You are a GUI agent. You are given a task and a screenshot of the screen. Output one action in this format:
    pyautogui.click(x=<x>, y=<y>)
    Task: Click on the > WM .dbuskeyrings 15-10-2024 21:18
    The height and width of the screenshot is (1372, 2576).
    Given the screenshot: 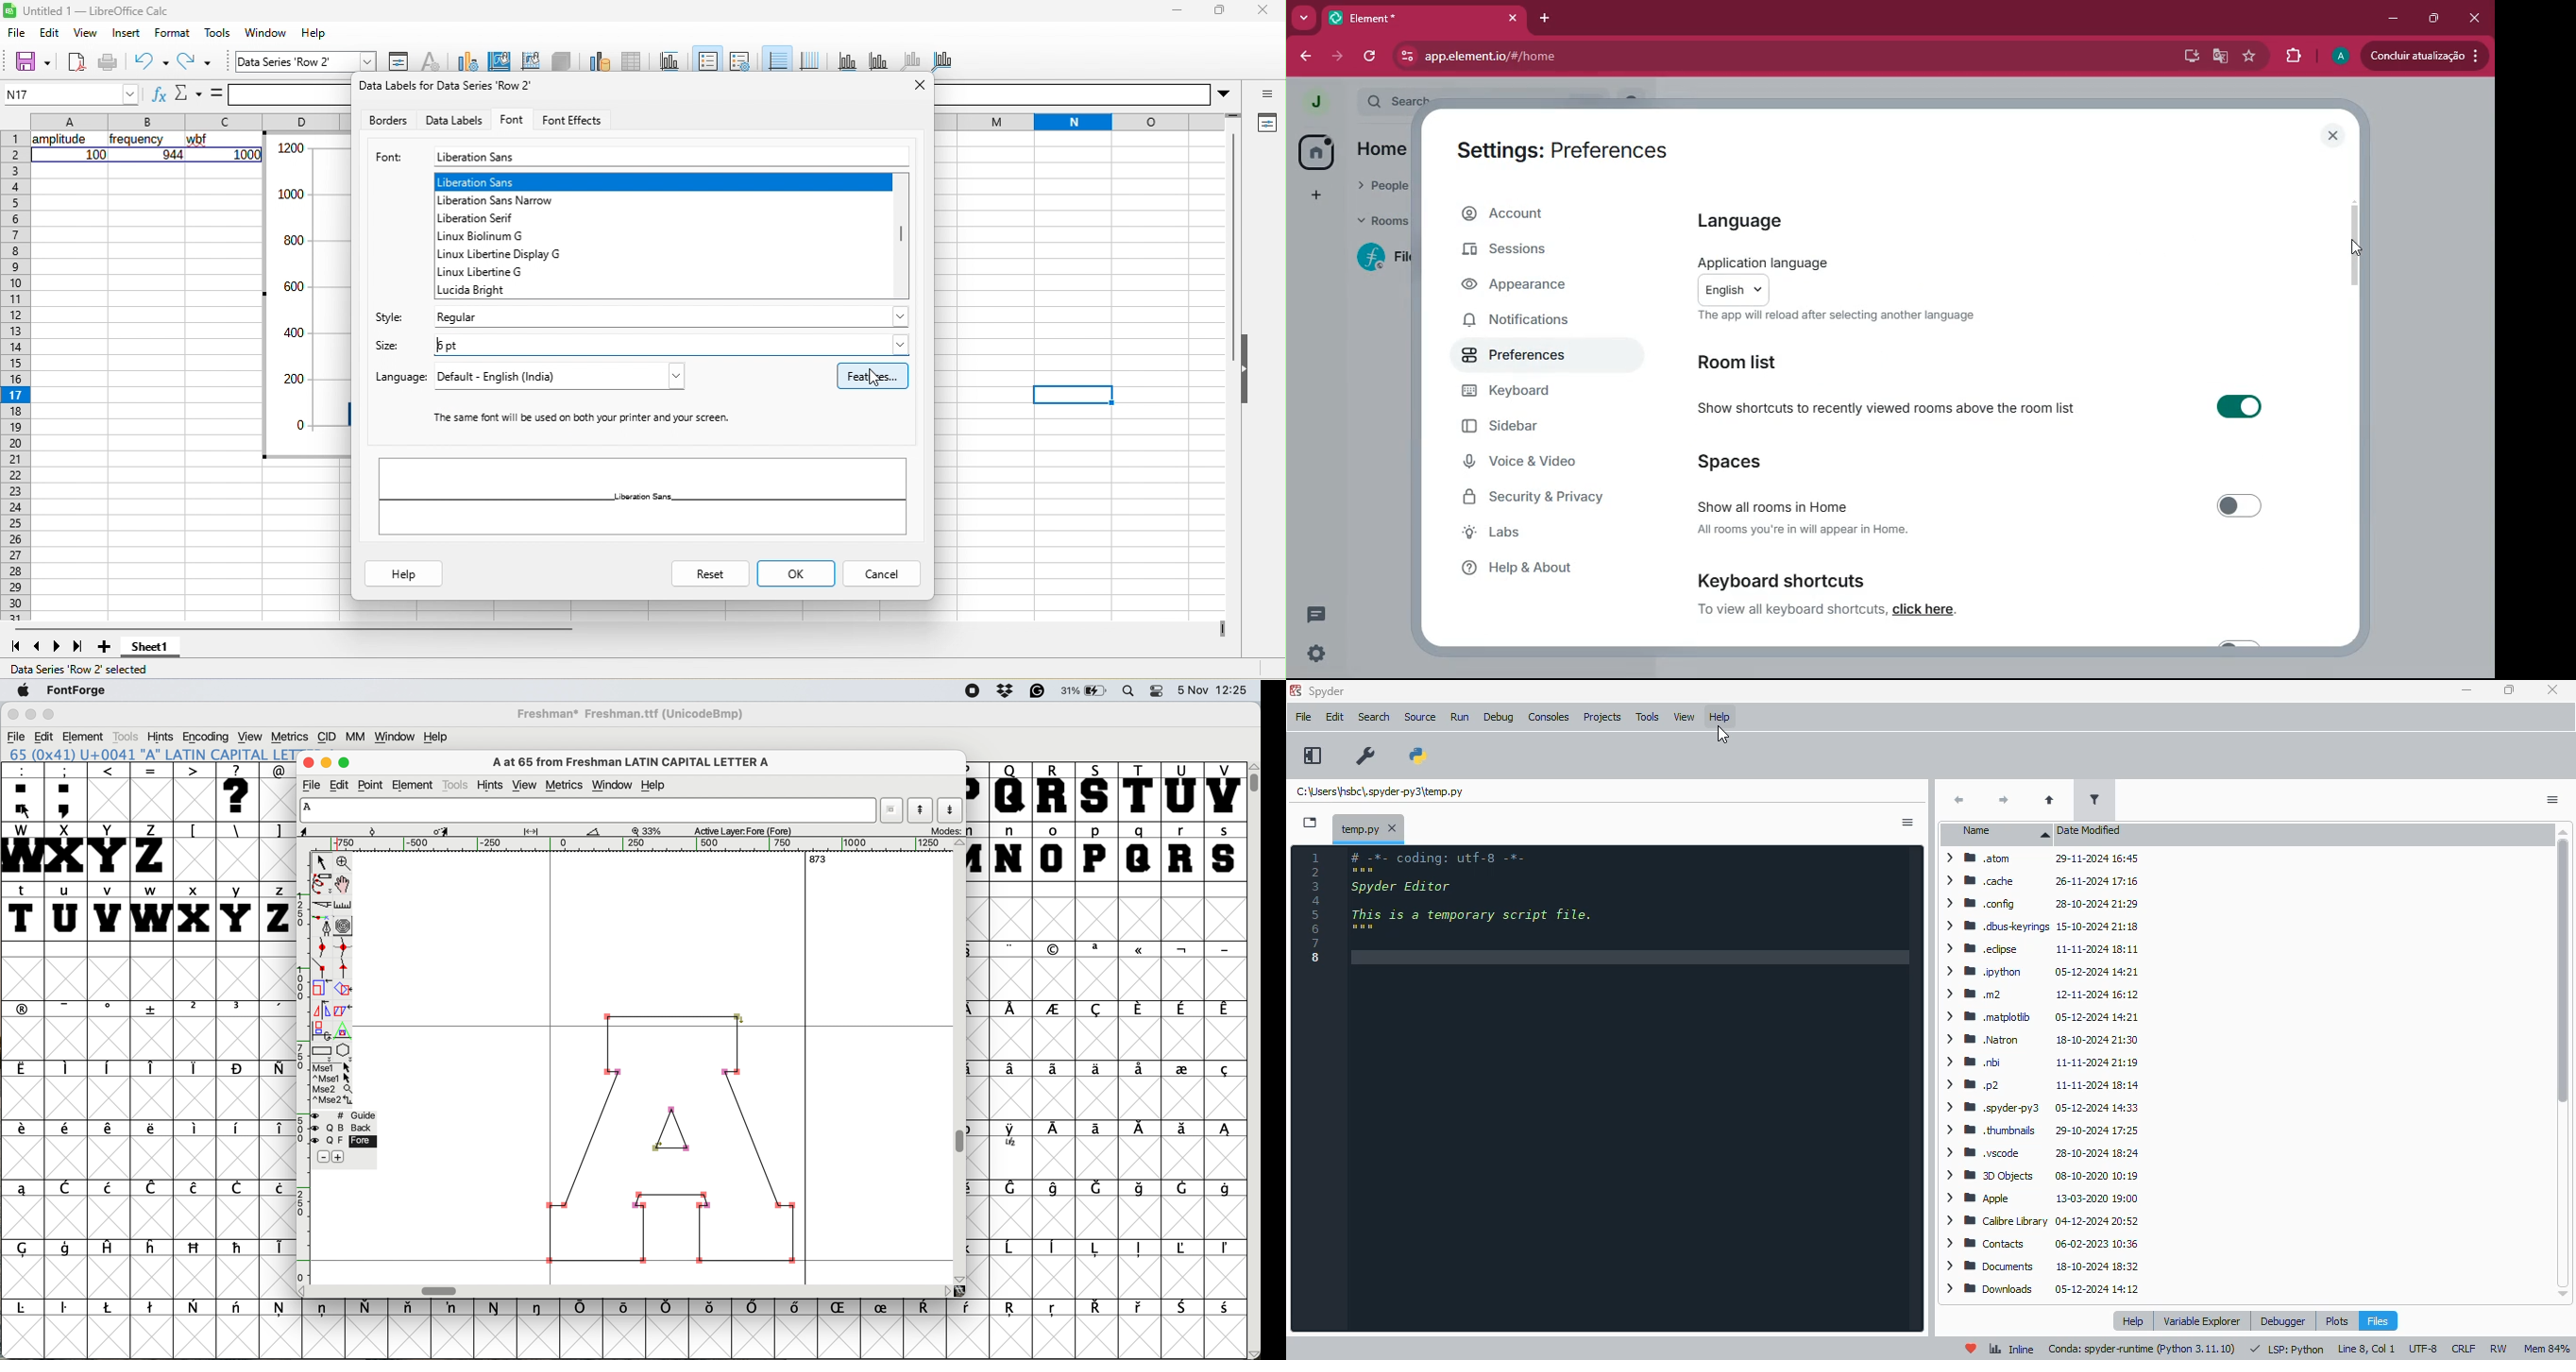 What is the action you would take?
    pyautogui.click(x=2042, y=926)
    